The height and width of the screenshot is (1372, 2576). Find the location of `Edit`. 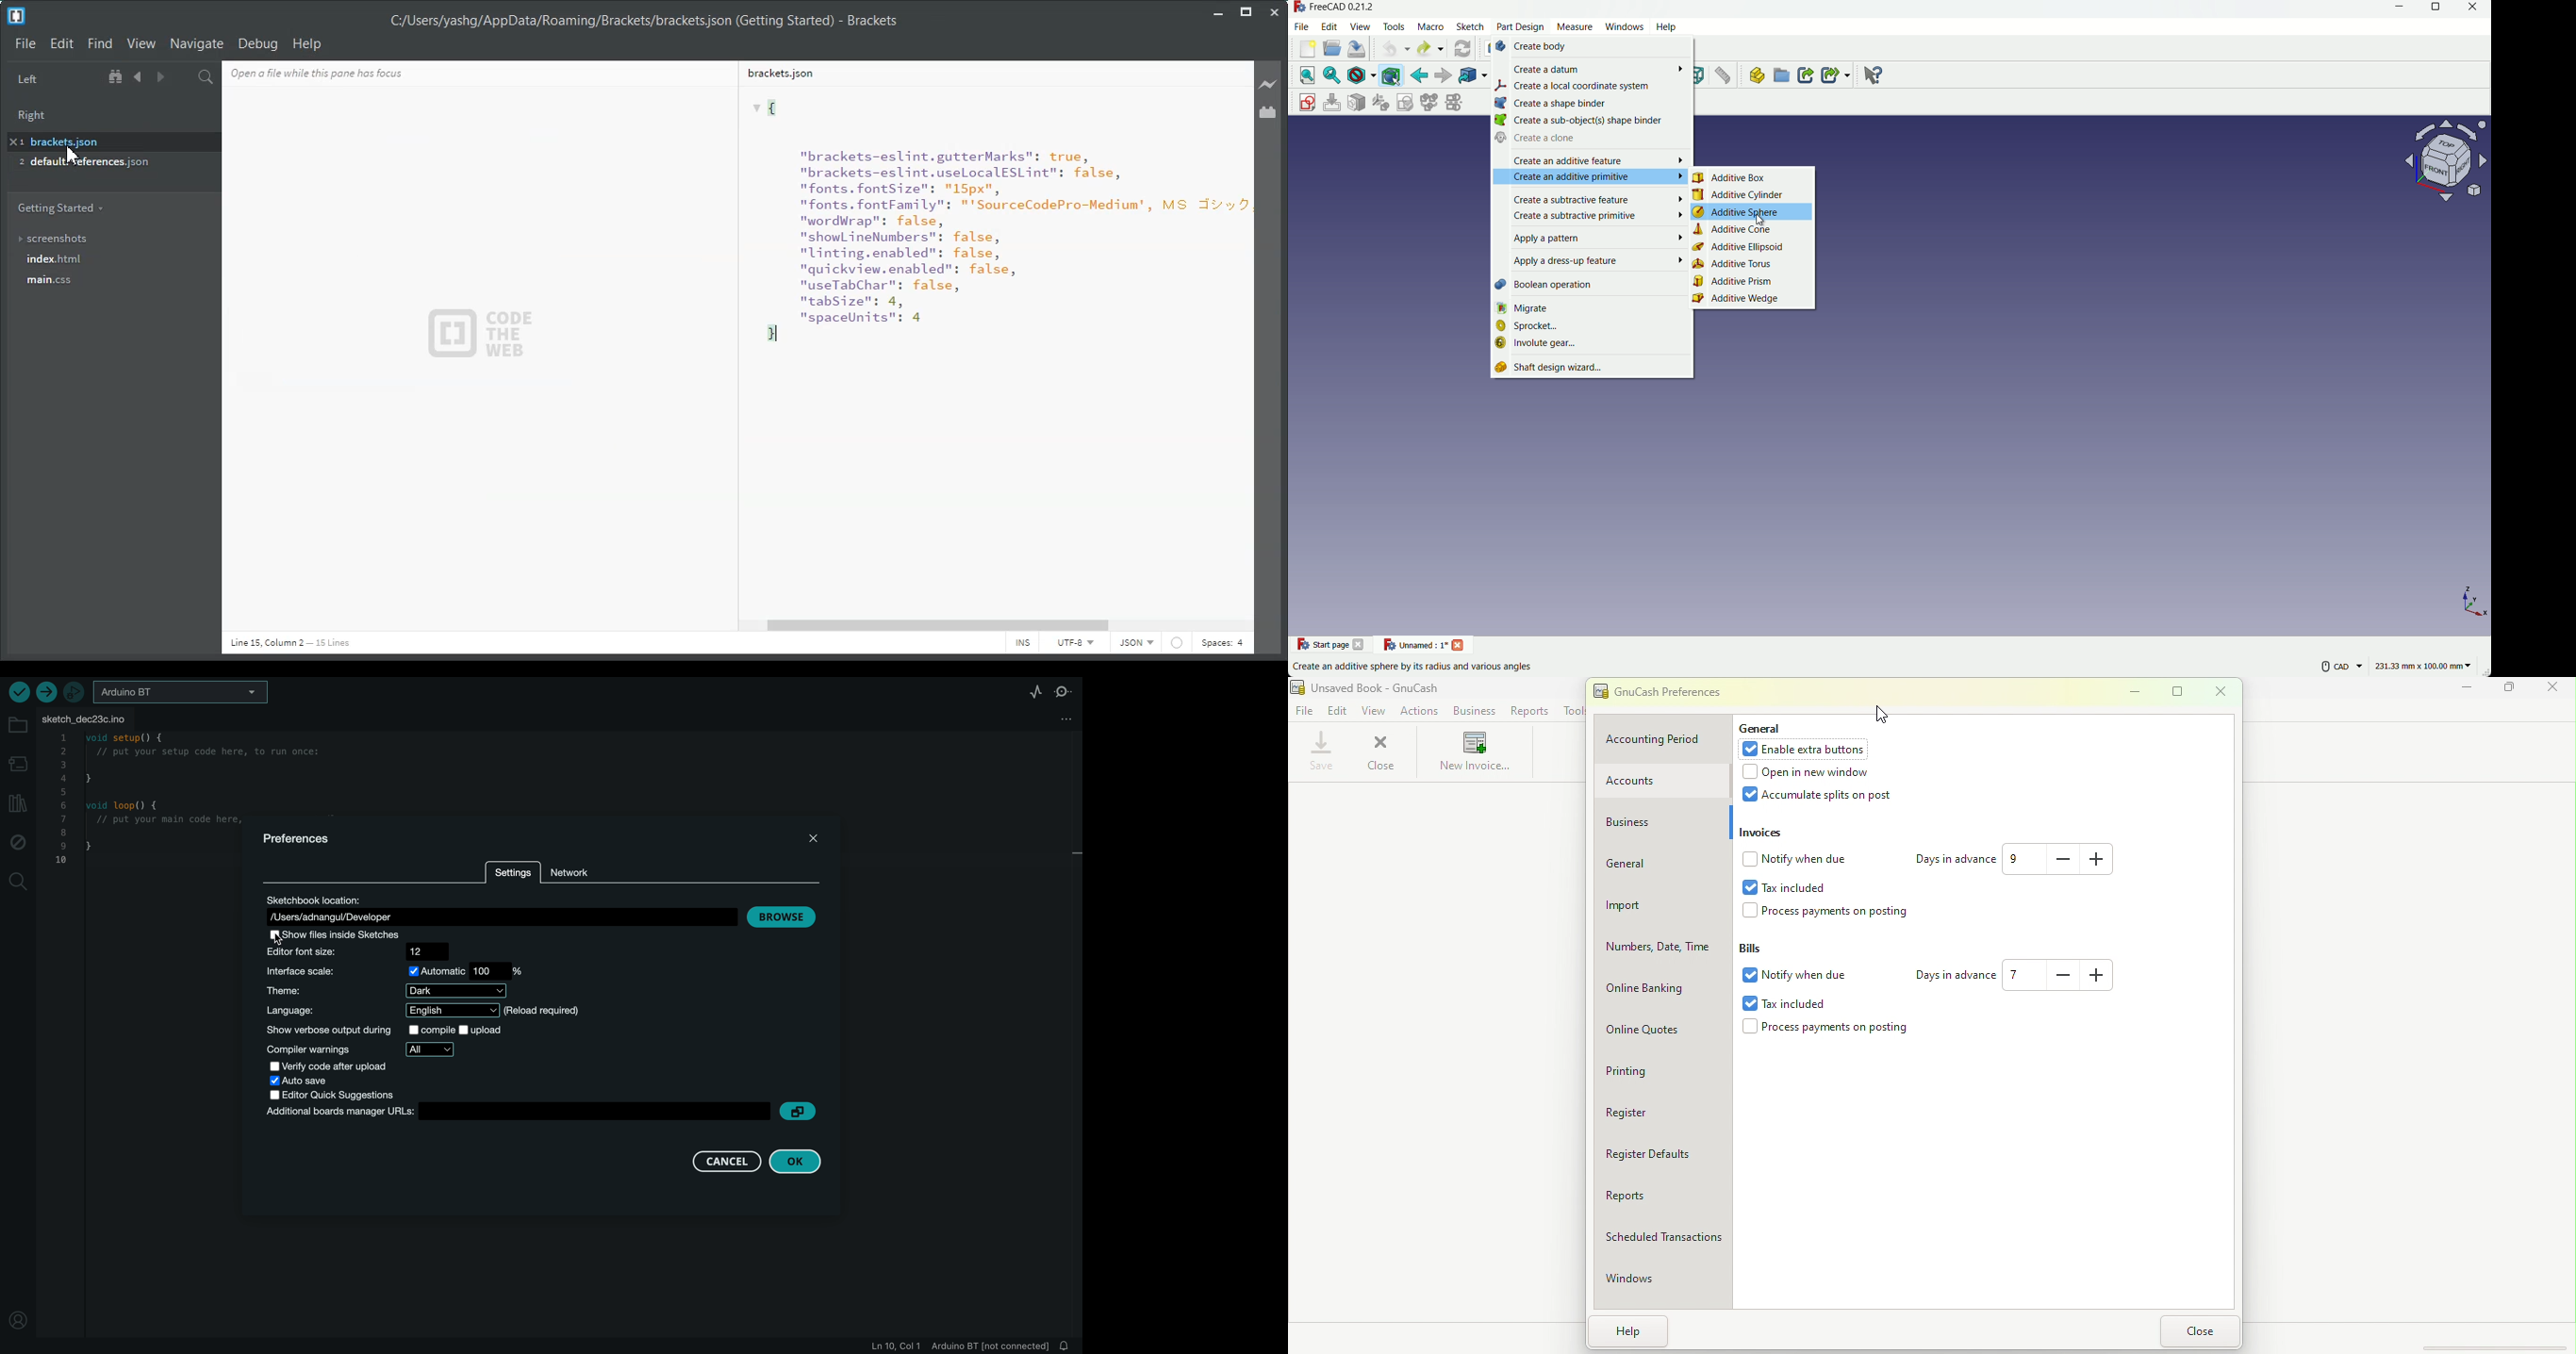

Edit is located at coordinates (1340, 712).